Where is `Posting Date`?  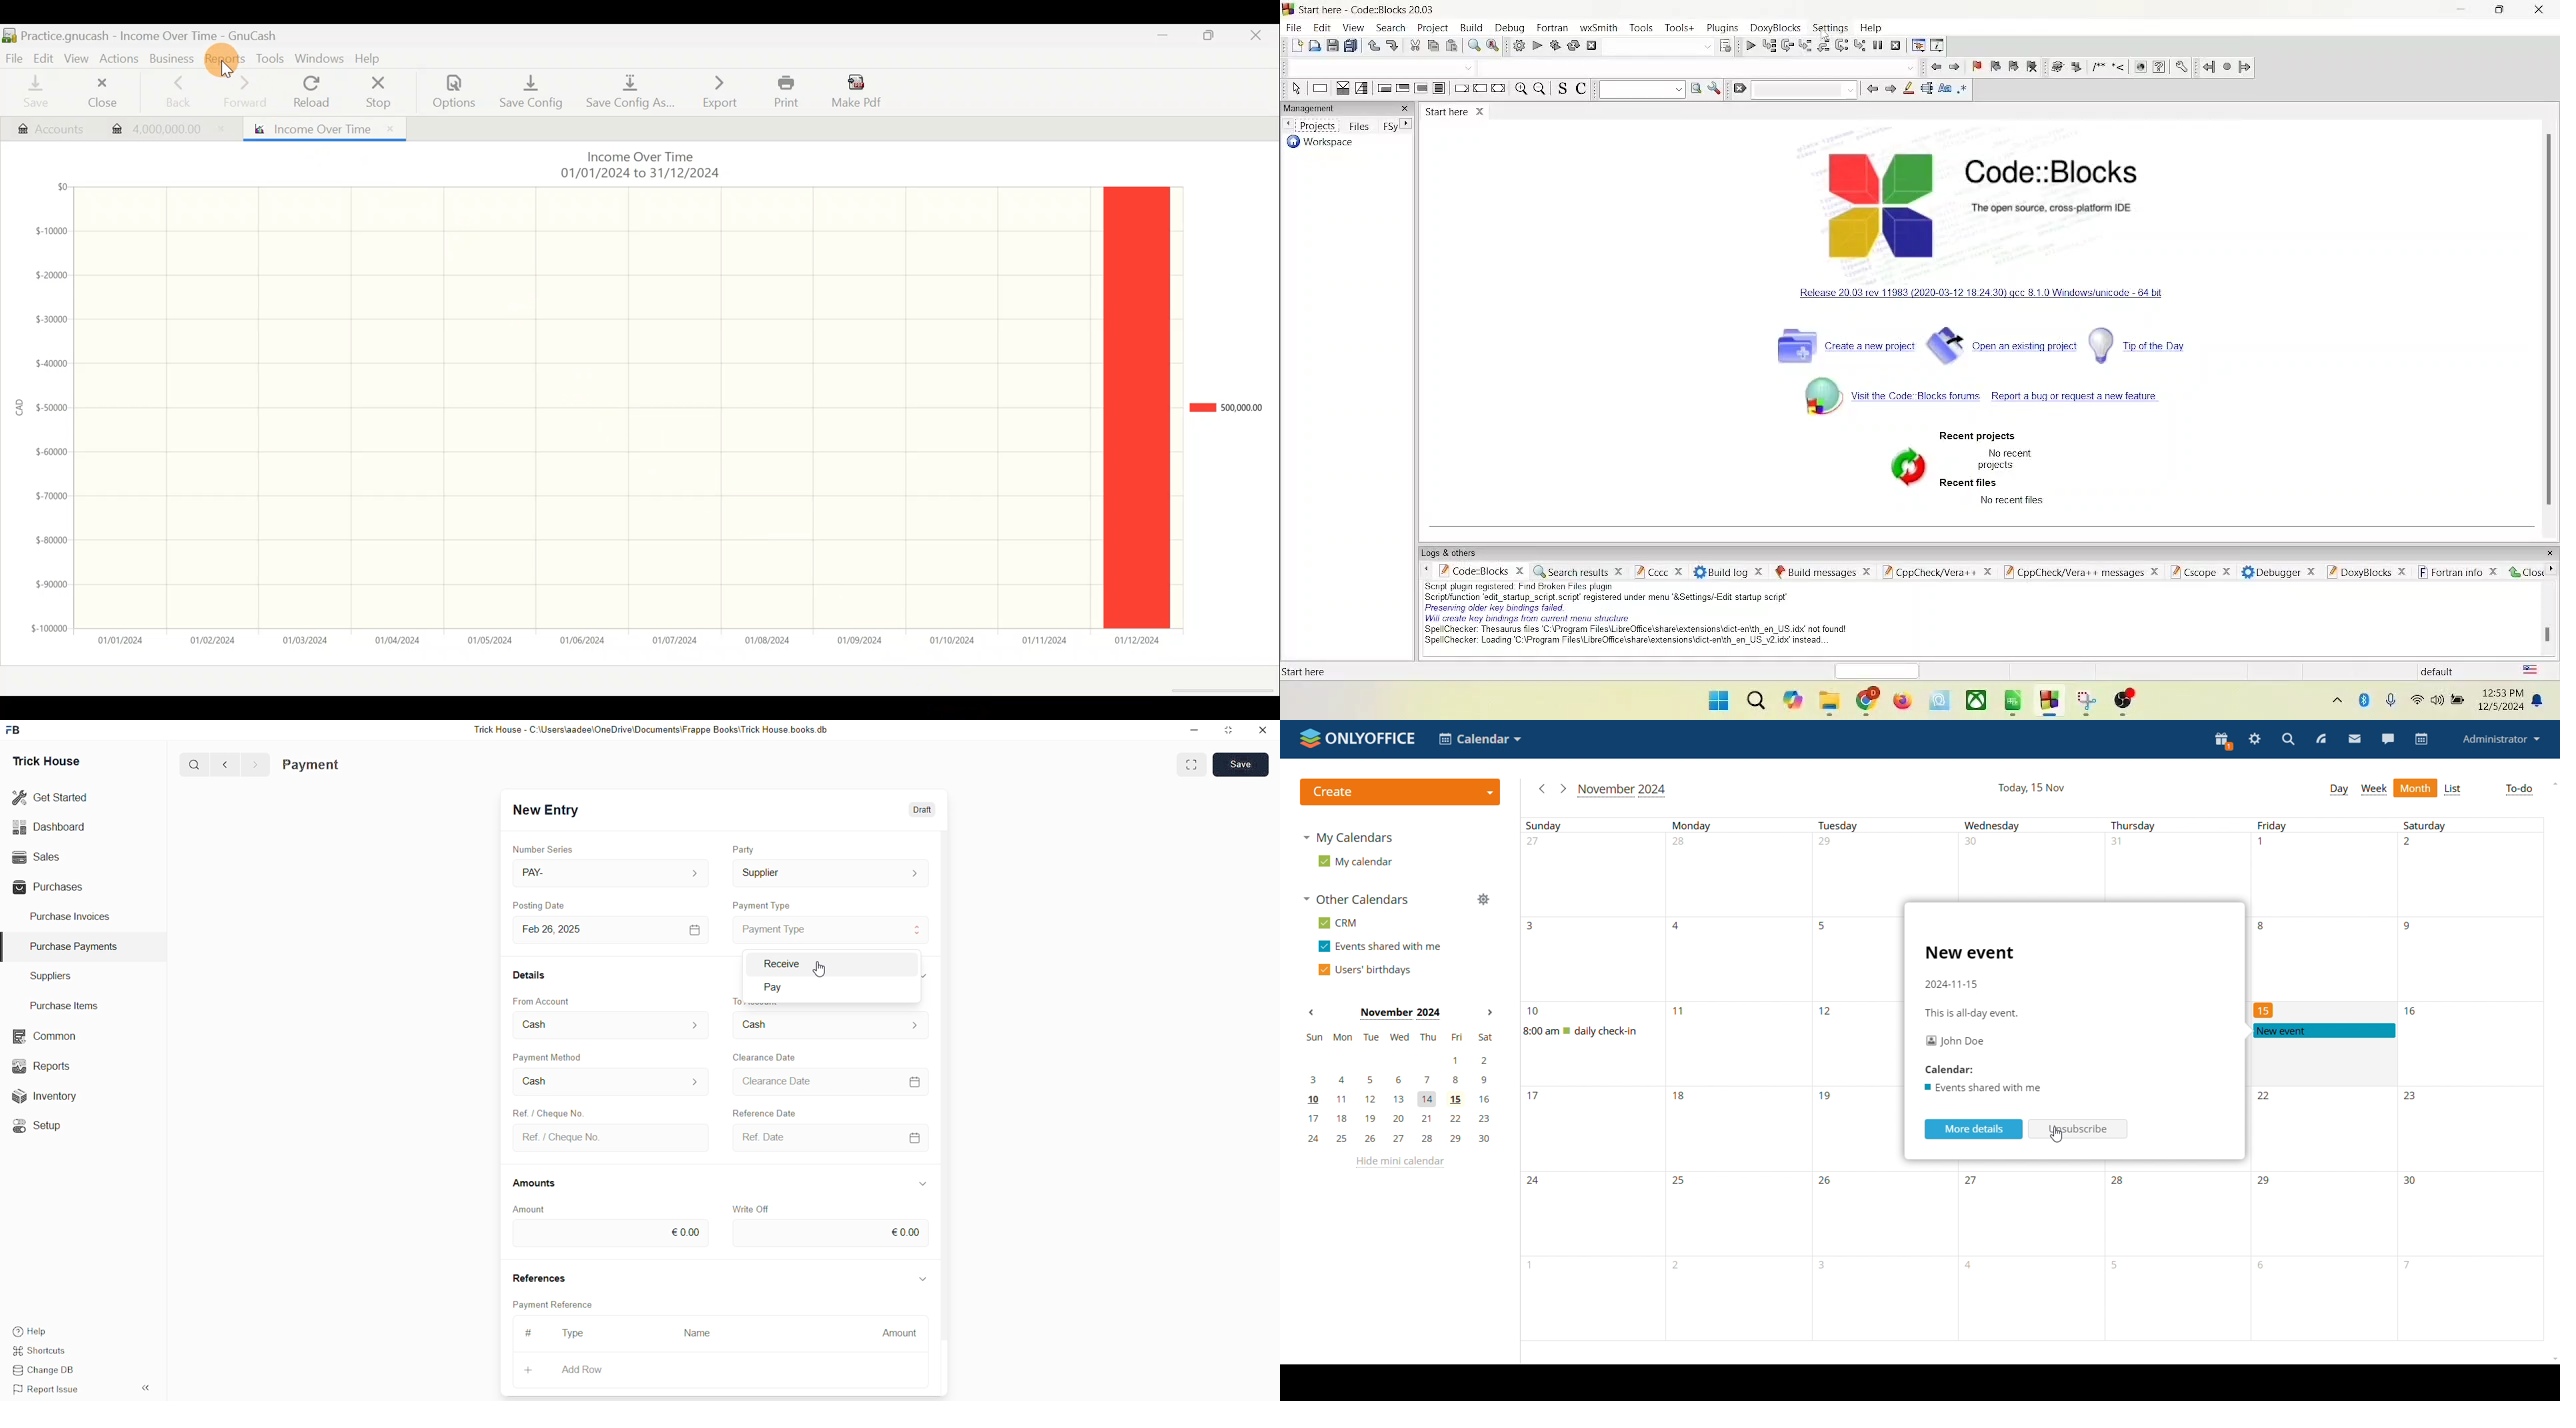 Posting Date is located at coordinates (549, 903).